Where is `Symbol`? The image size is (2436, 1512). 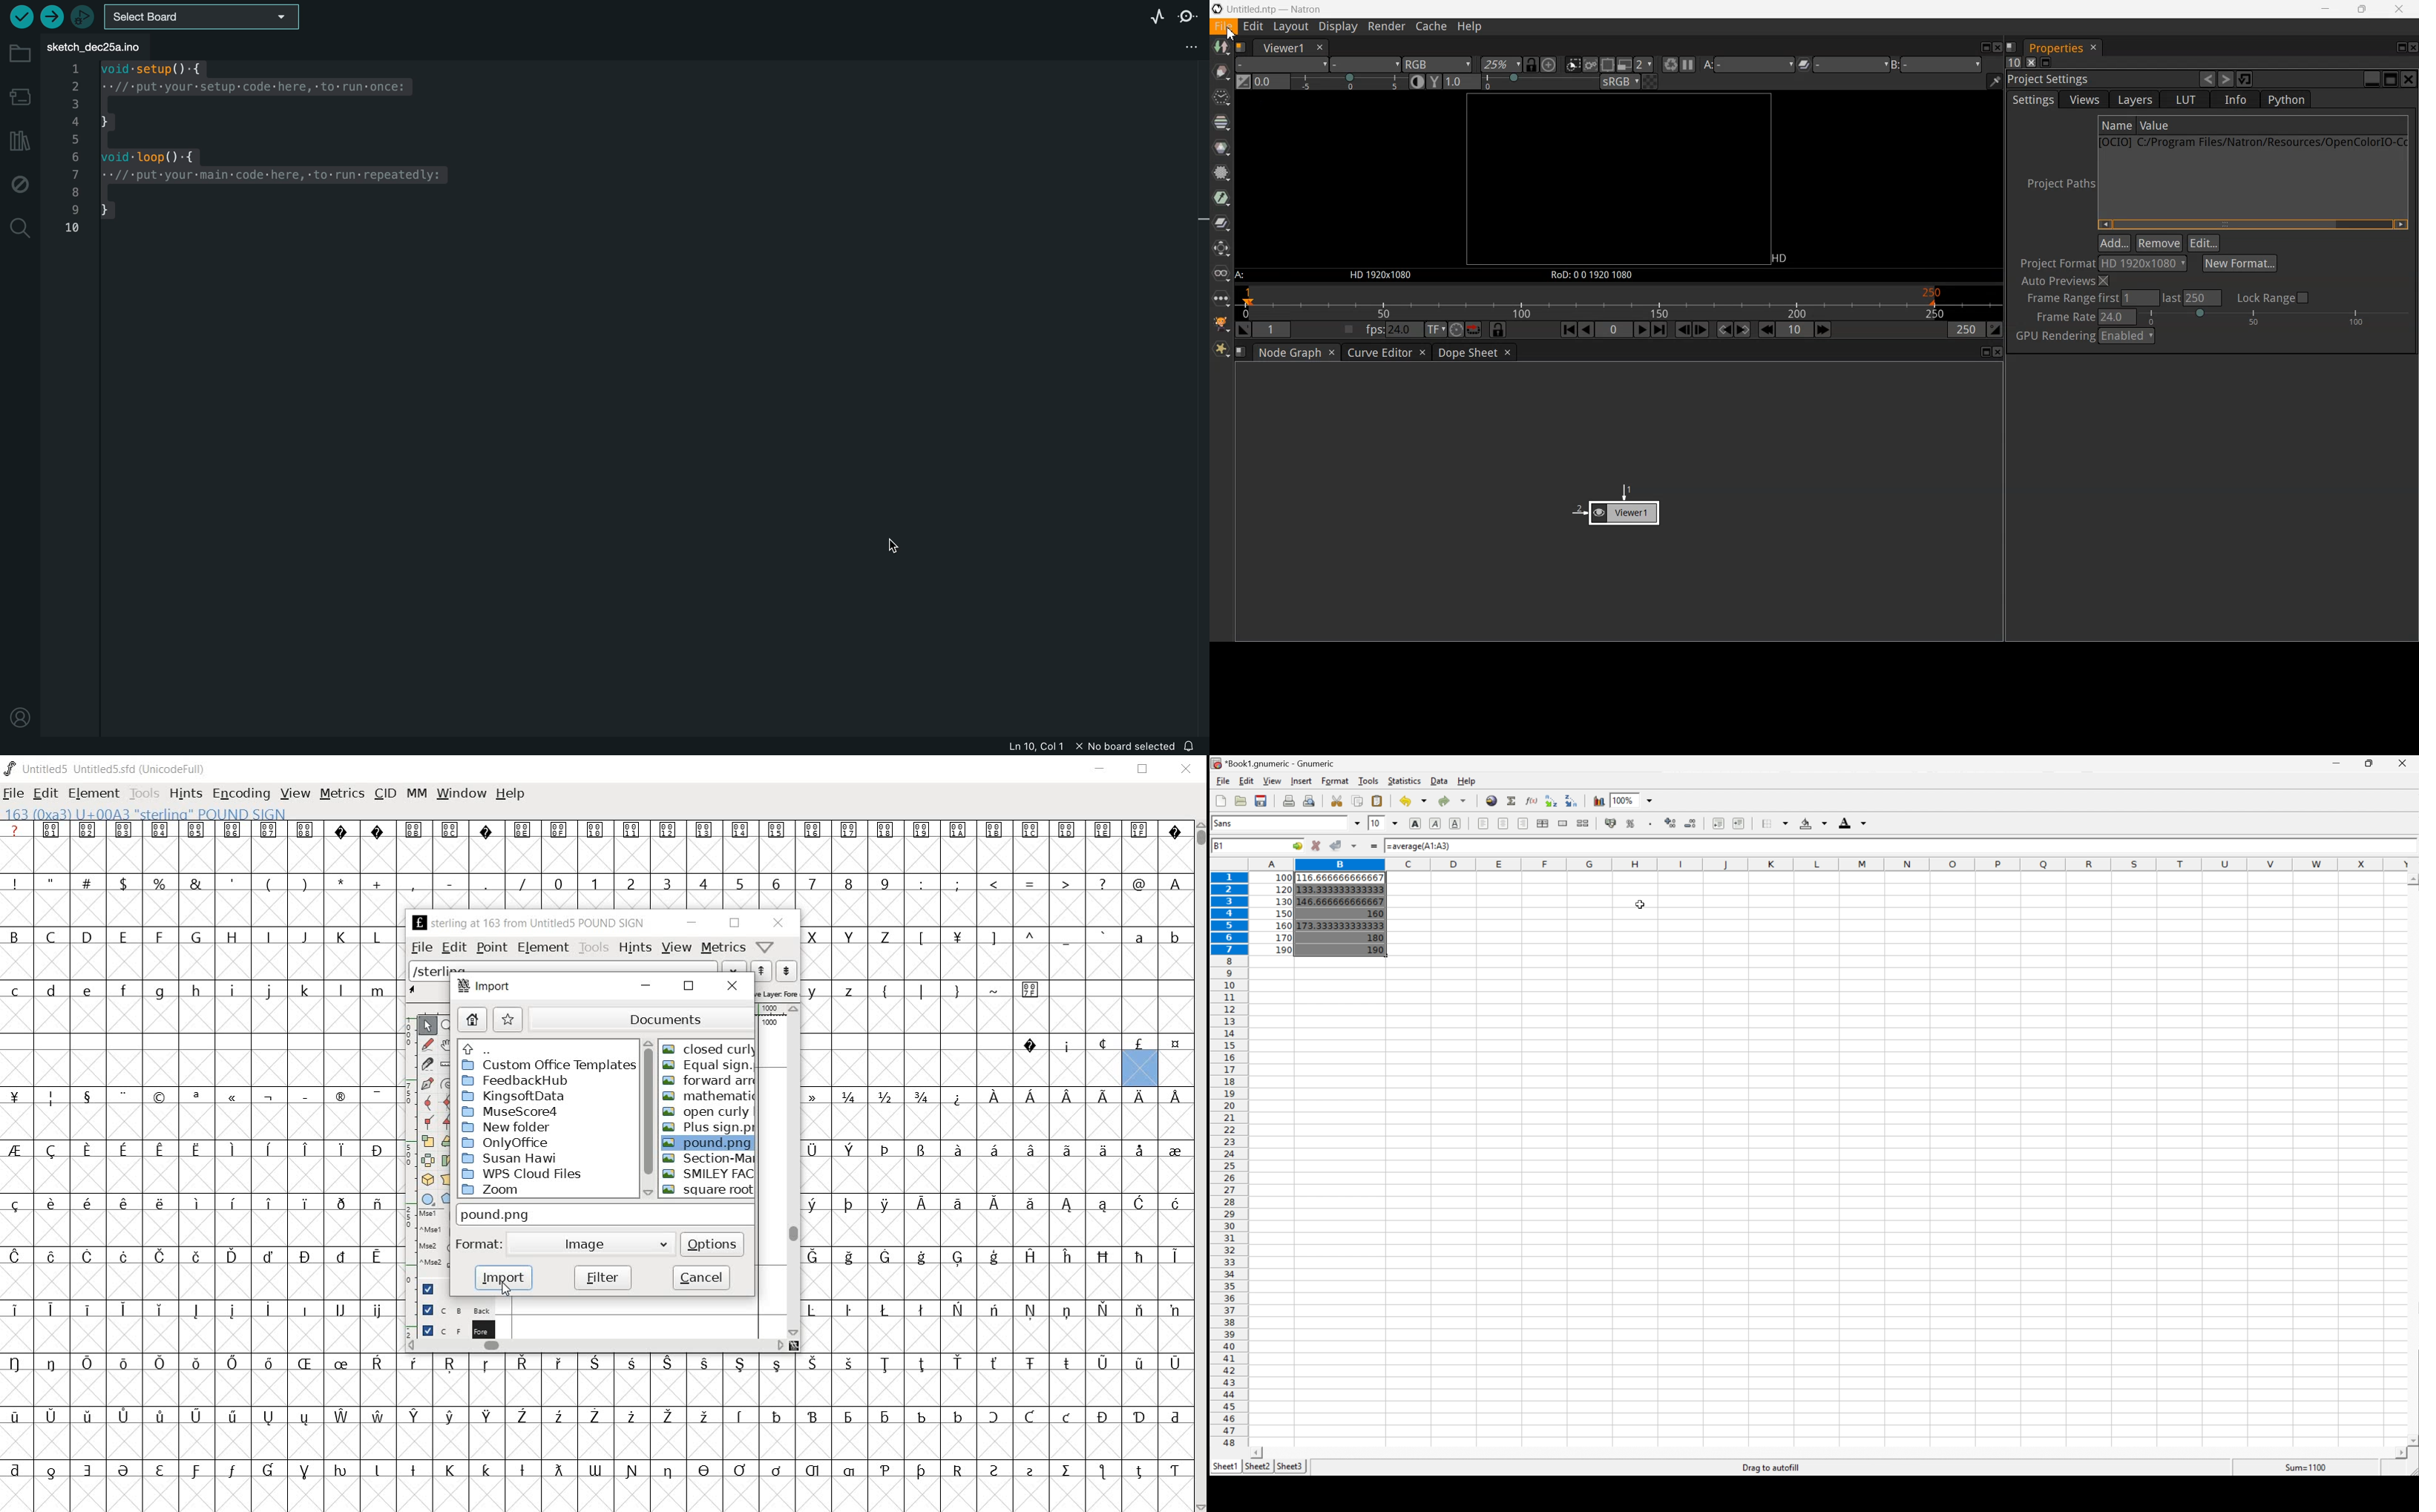
Symbol is located at coordinates (992, 1150).